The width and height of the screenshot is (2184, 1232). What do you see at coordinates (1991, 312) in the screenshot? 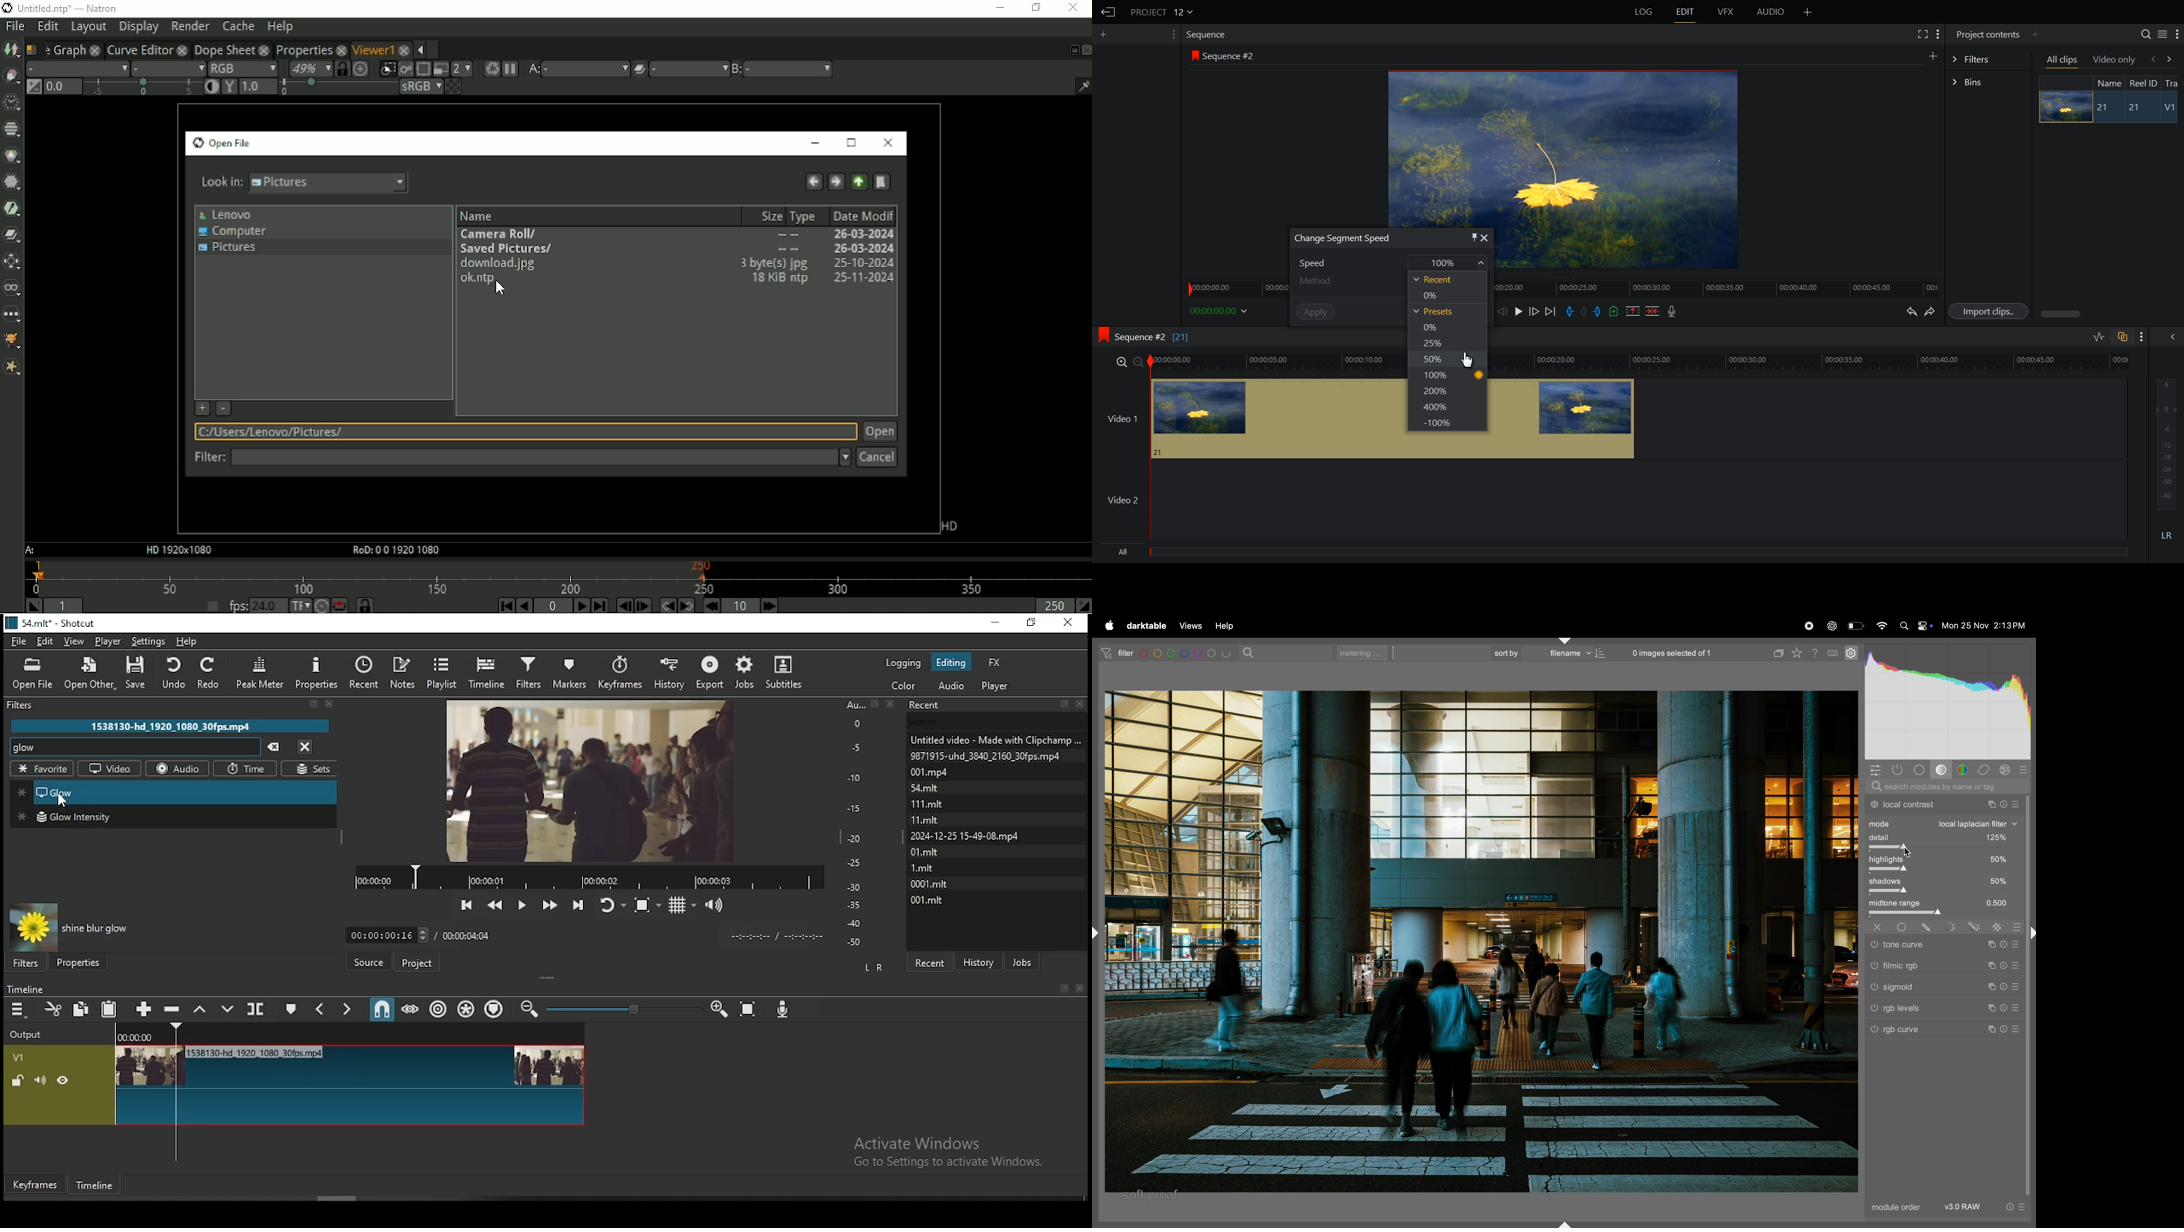
I see `Import clips` at bounding box center [1991, 312].